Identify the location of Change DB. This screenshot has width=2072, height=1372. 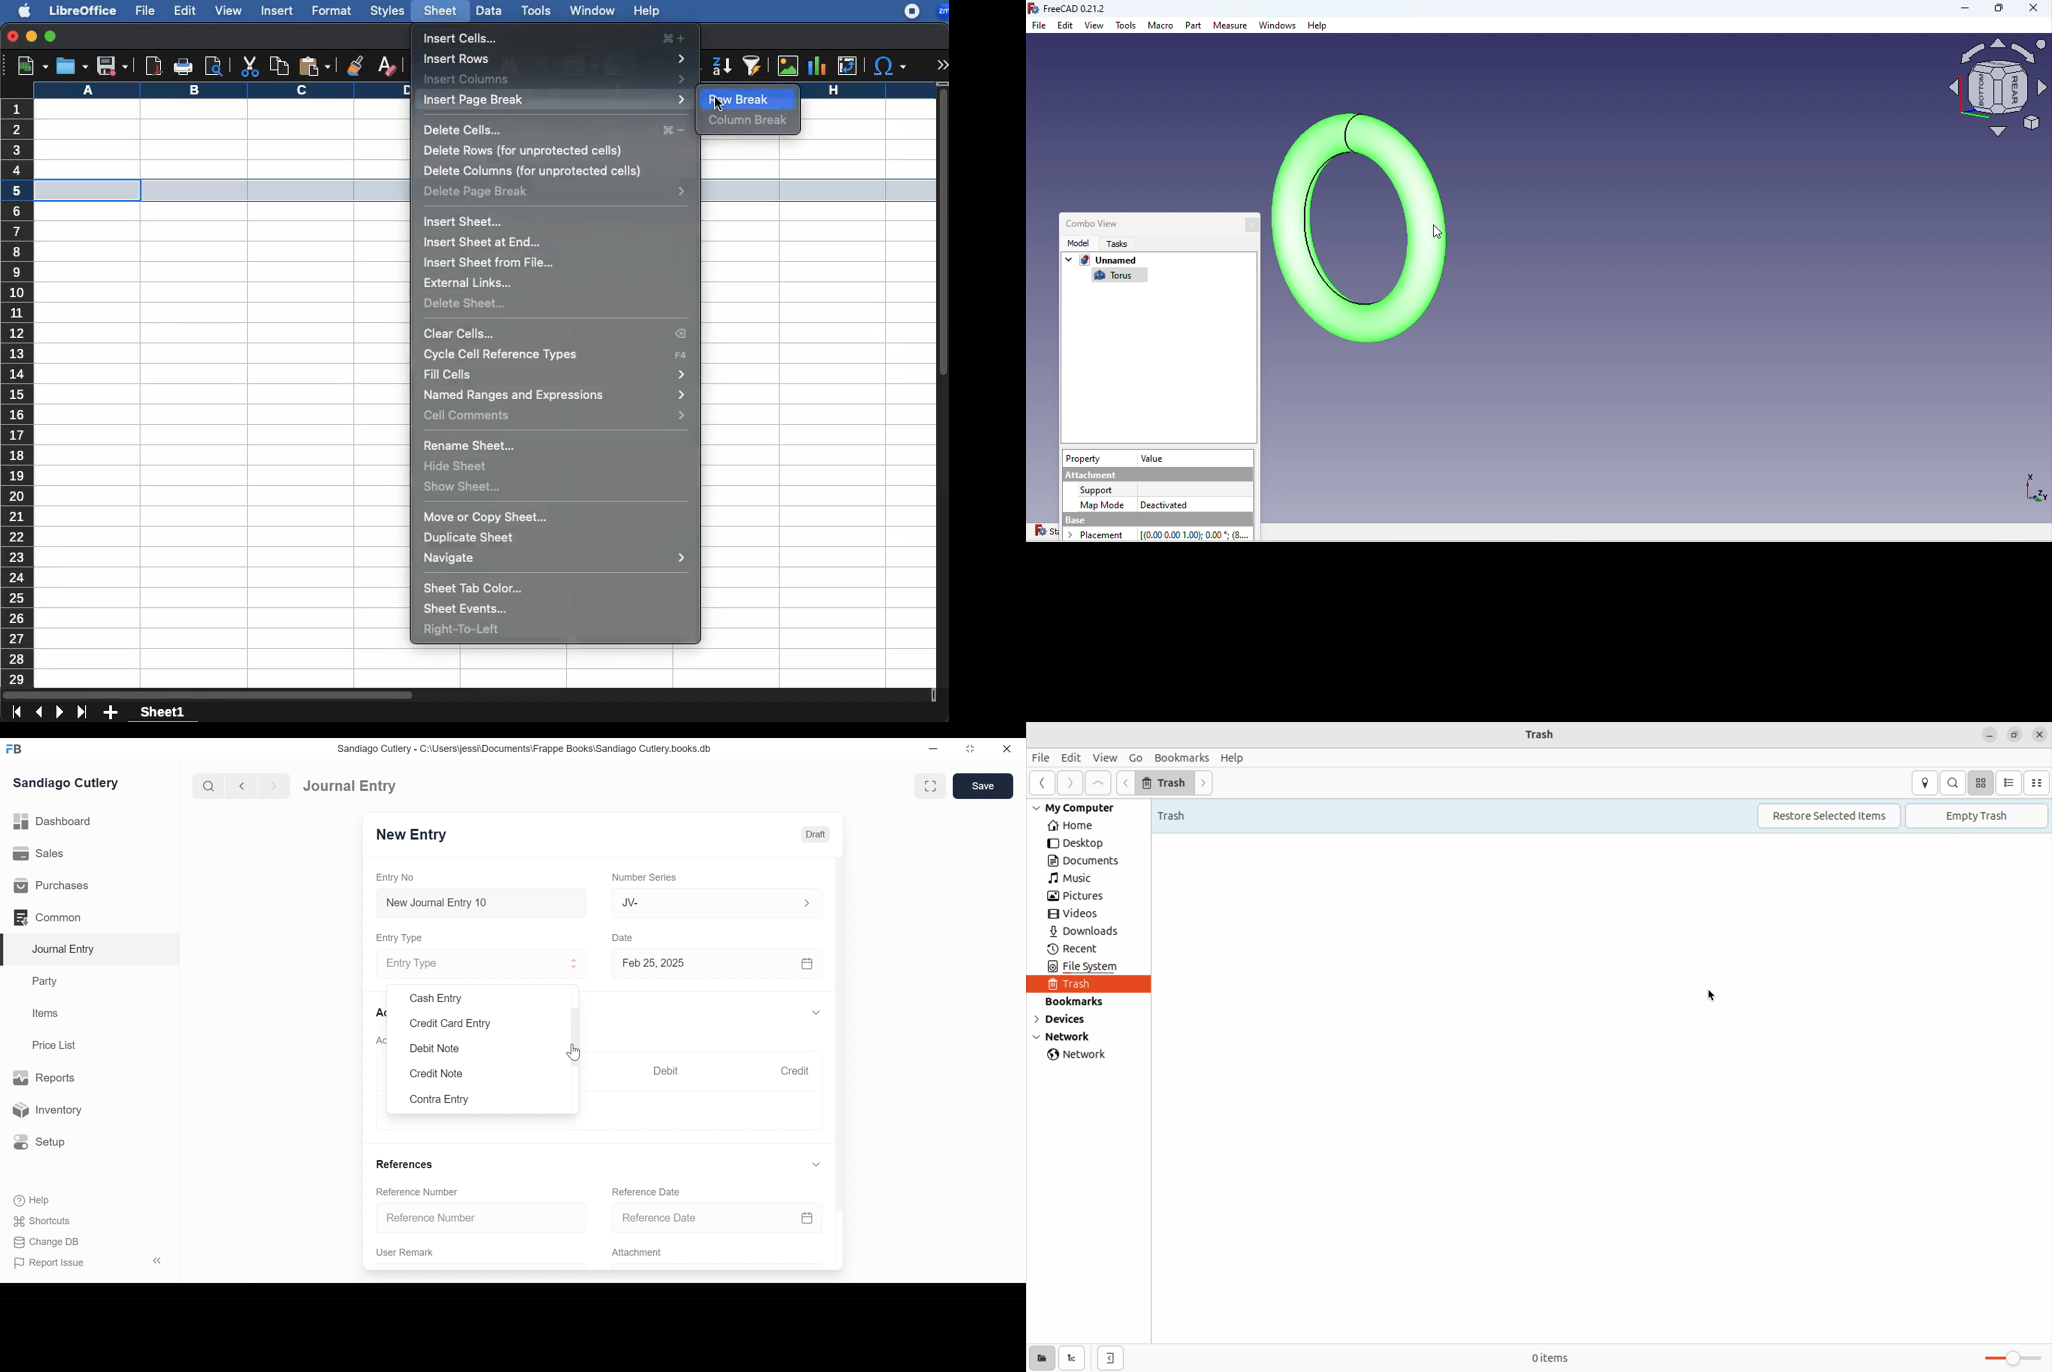
(43, 1242).